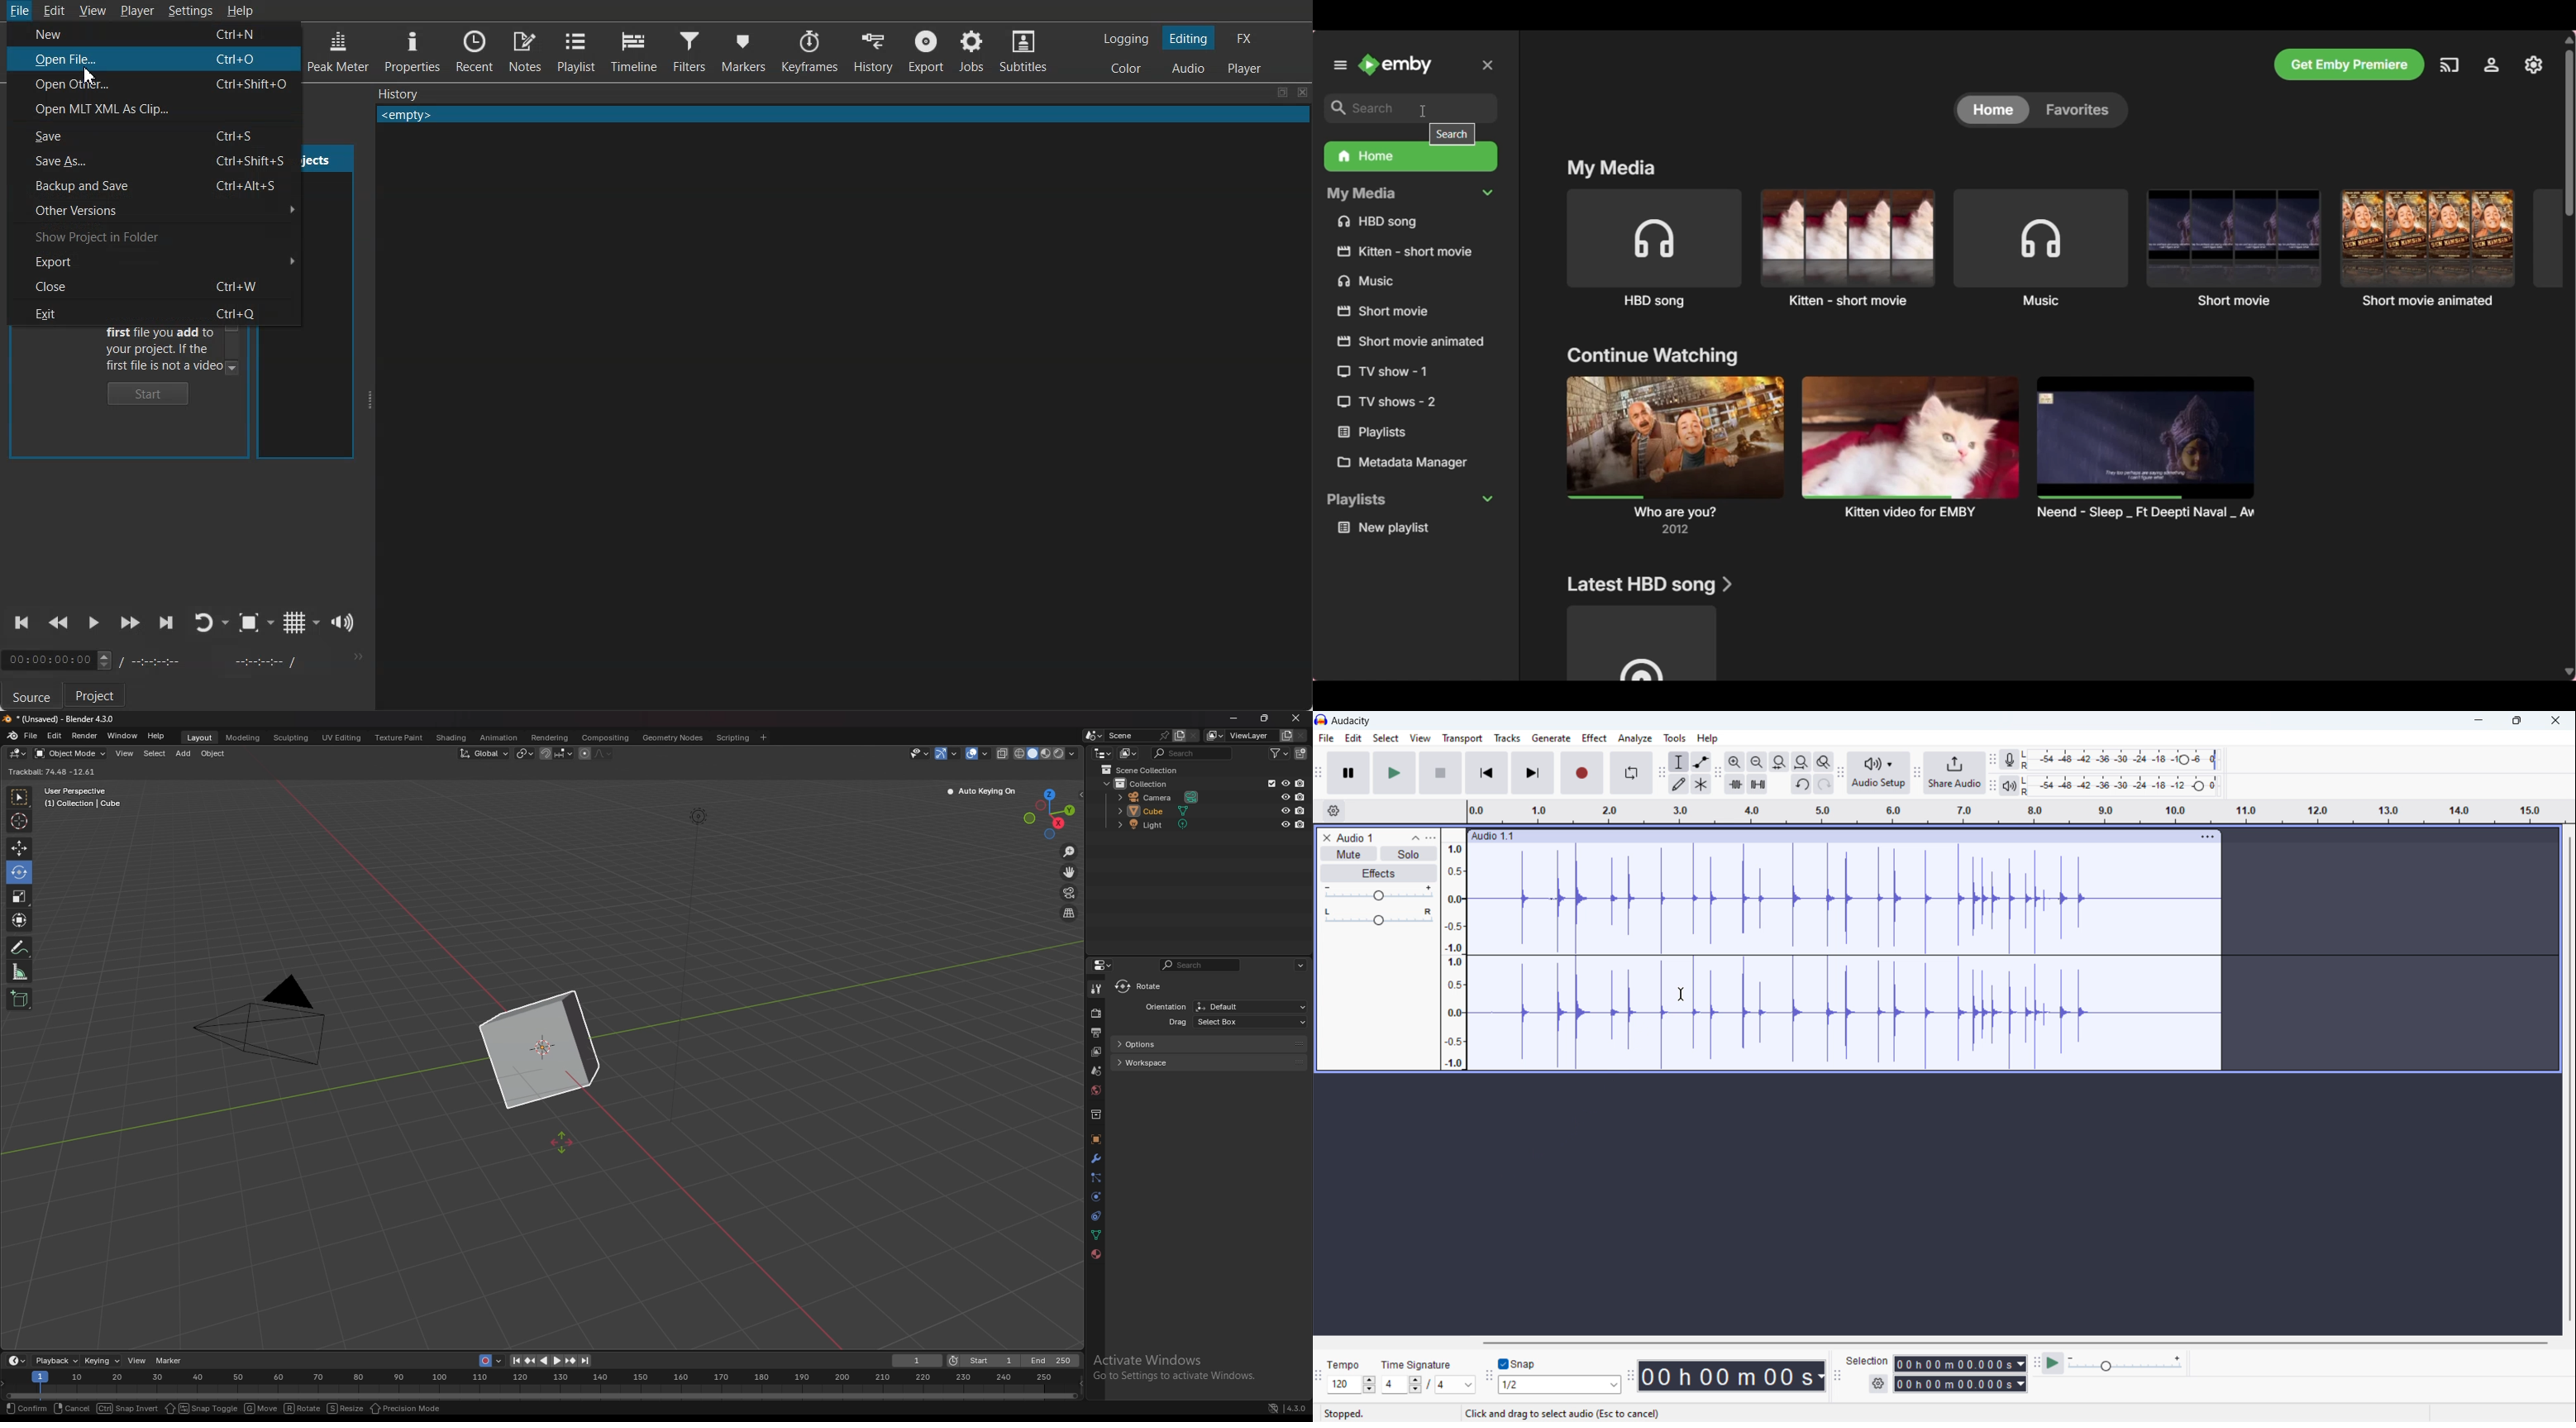 The image size is (2576, 1428). I want to click on options, so click(1302, 965).